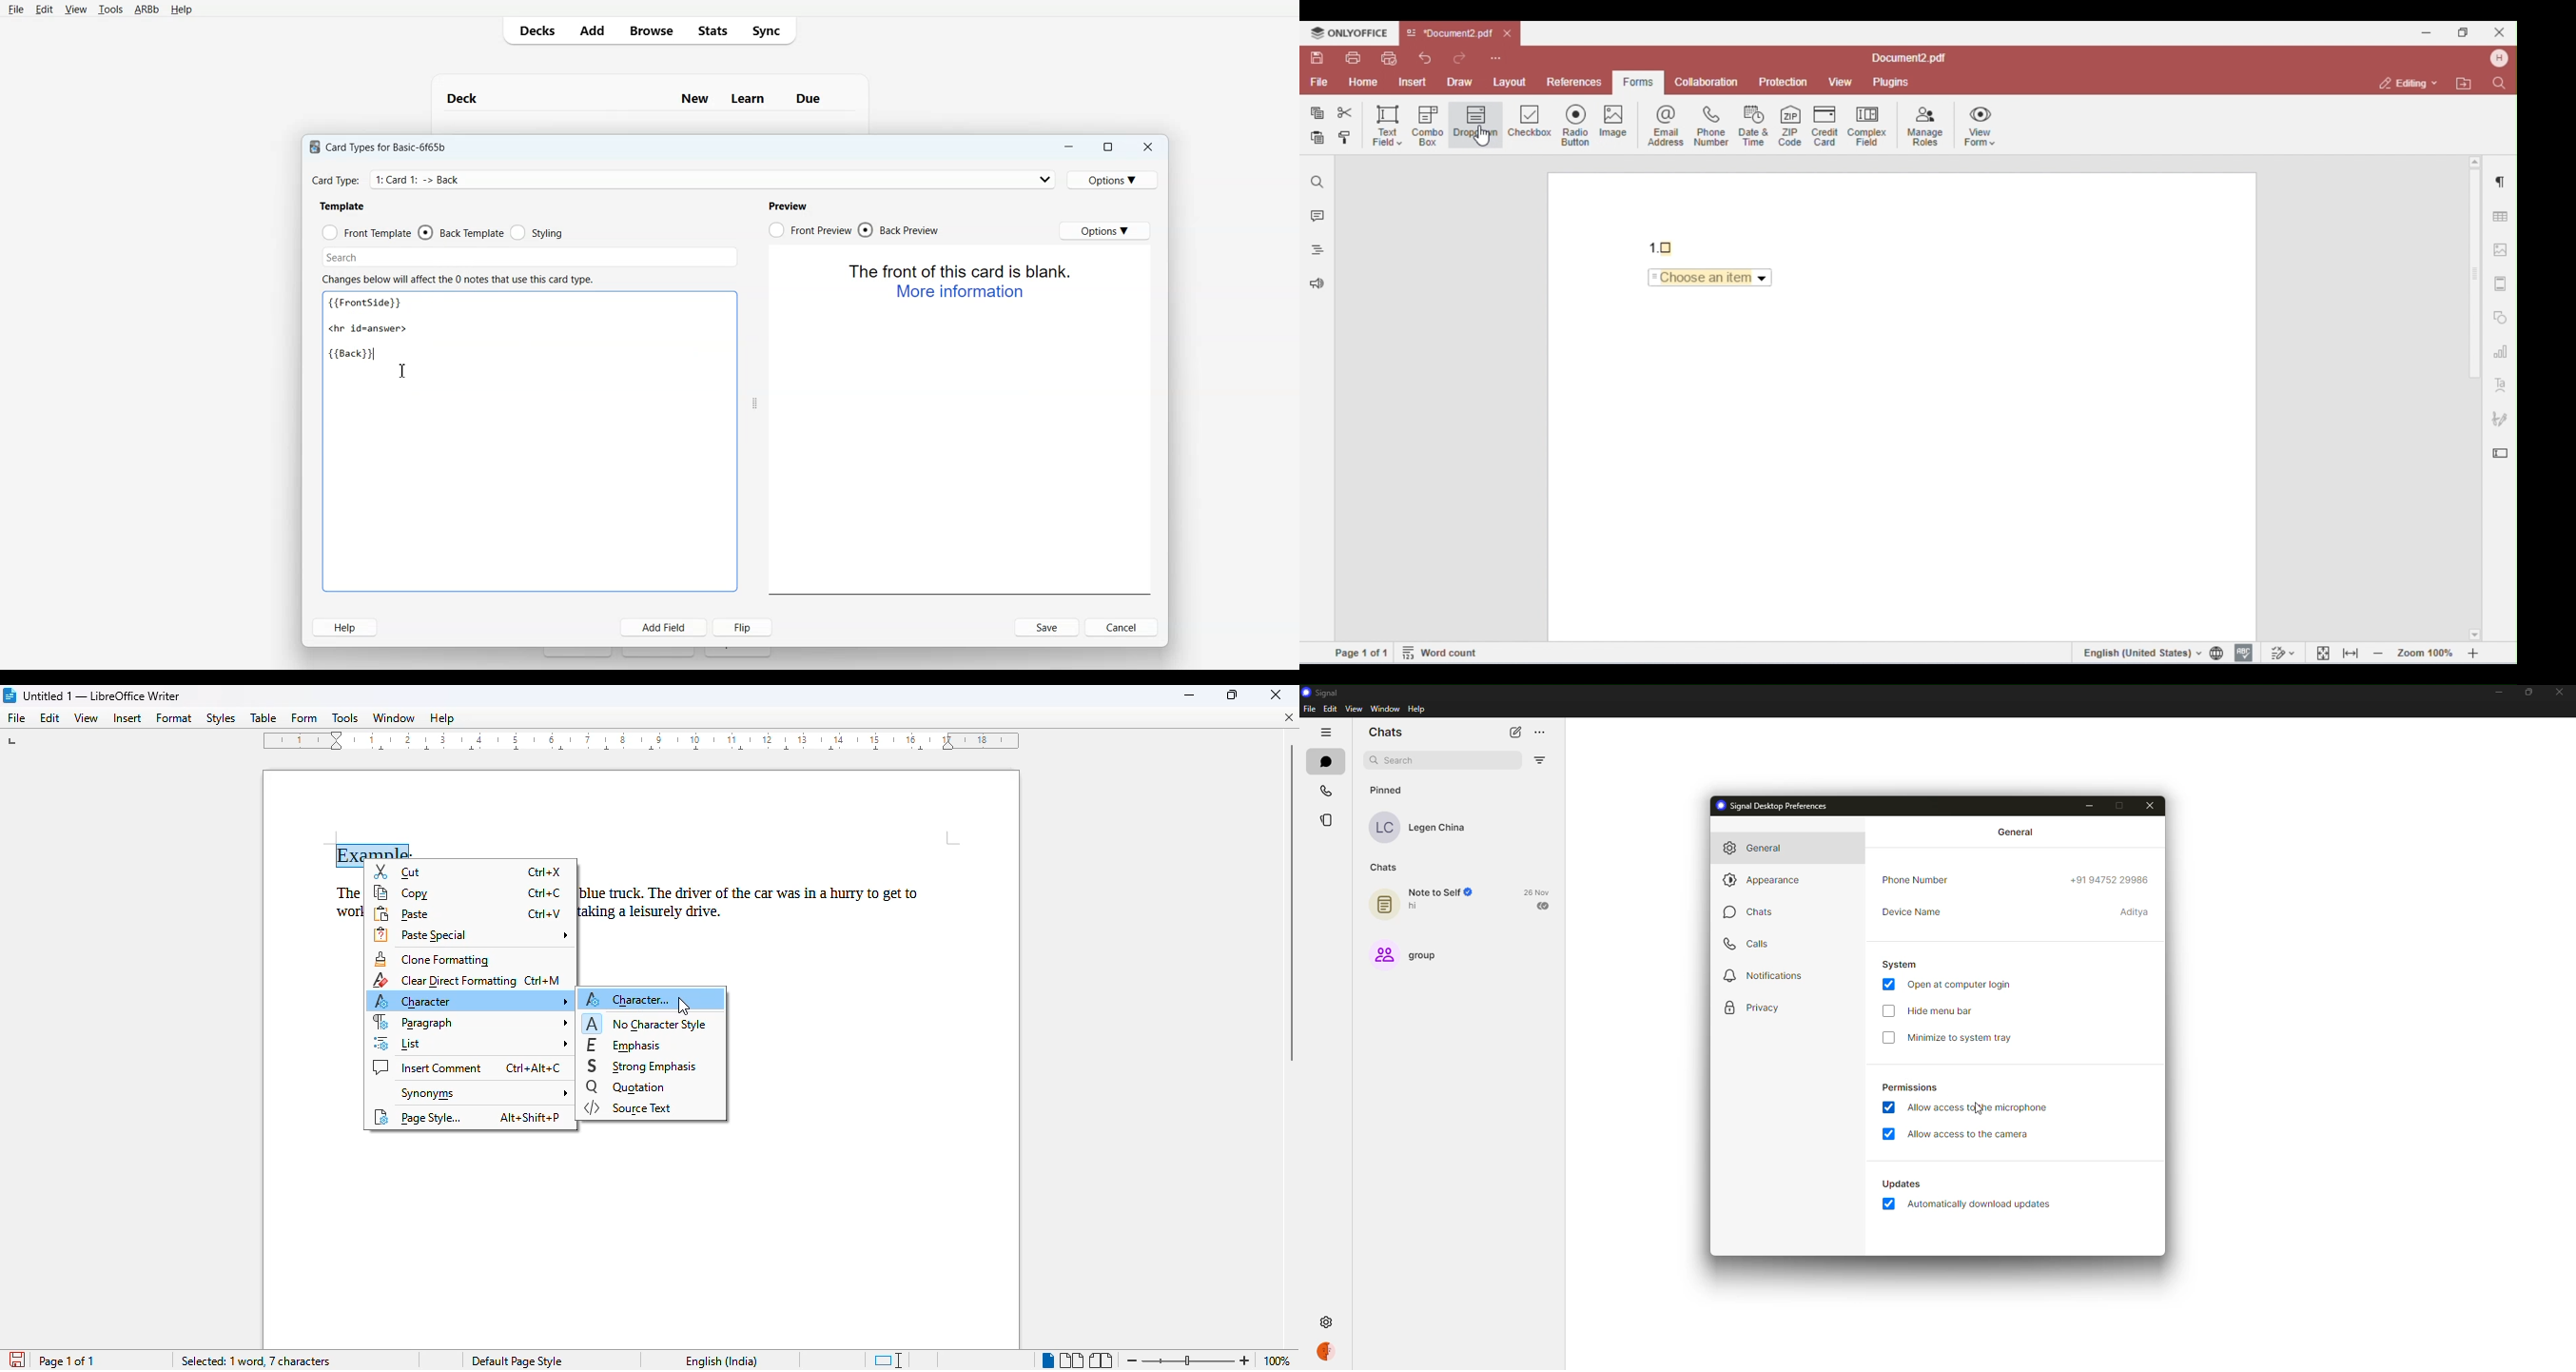  What do you see at coordinates (2527, 694) in the screenshot?
I see `maximize` at bounding box center [2527, 694].